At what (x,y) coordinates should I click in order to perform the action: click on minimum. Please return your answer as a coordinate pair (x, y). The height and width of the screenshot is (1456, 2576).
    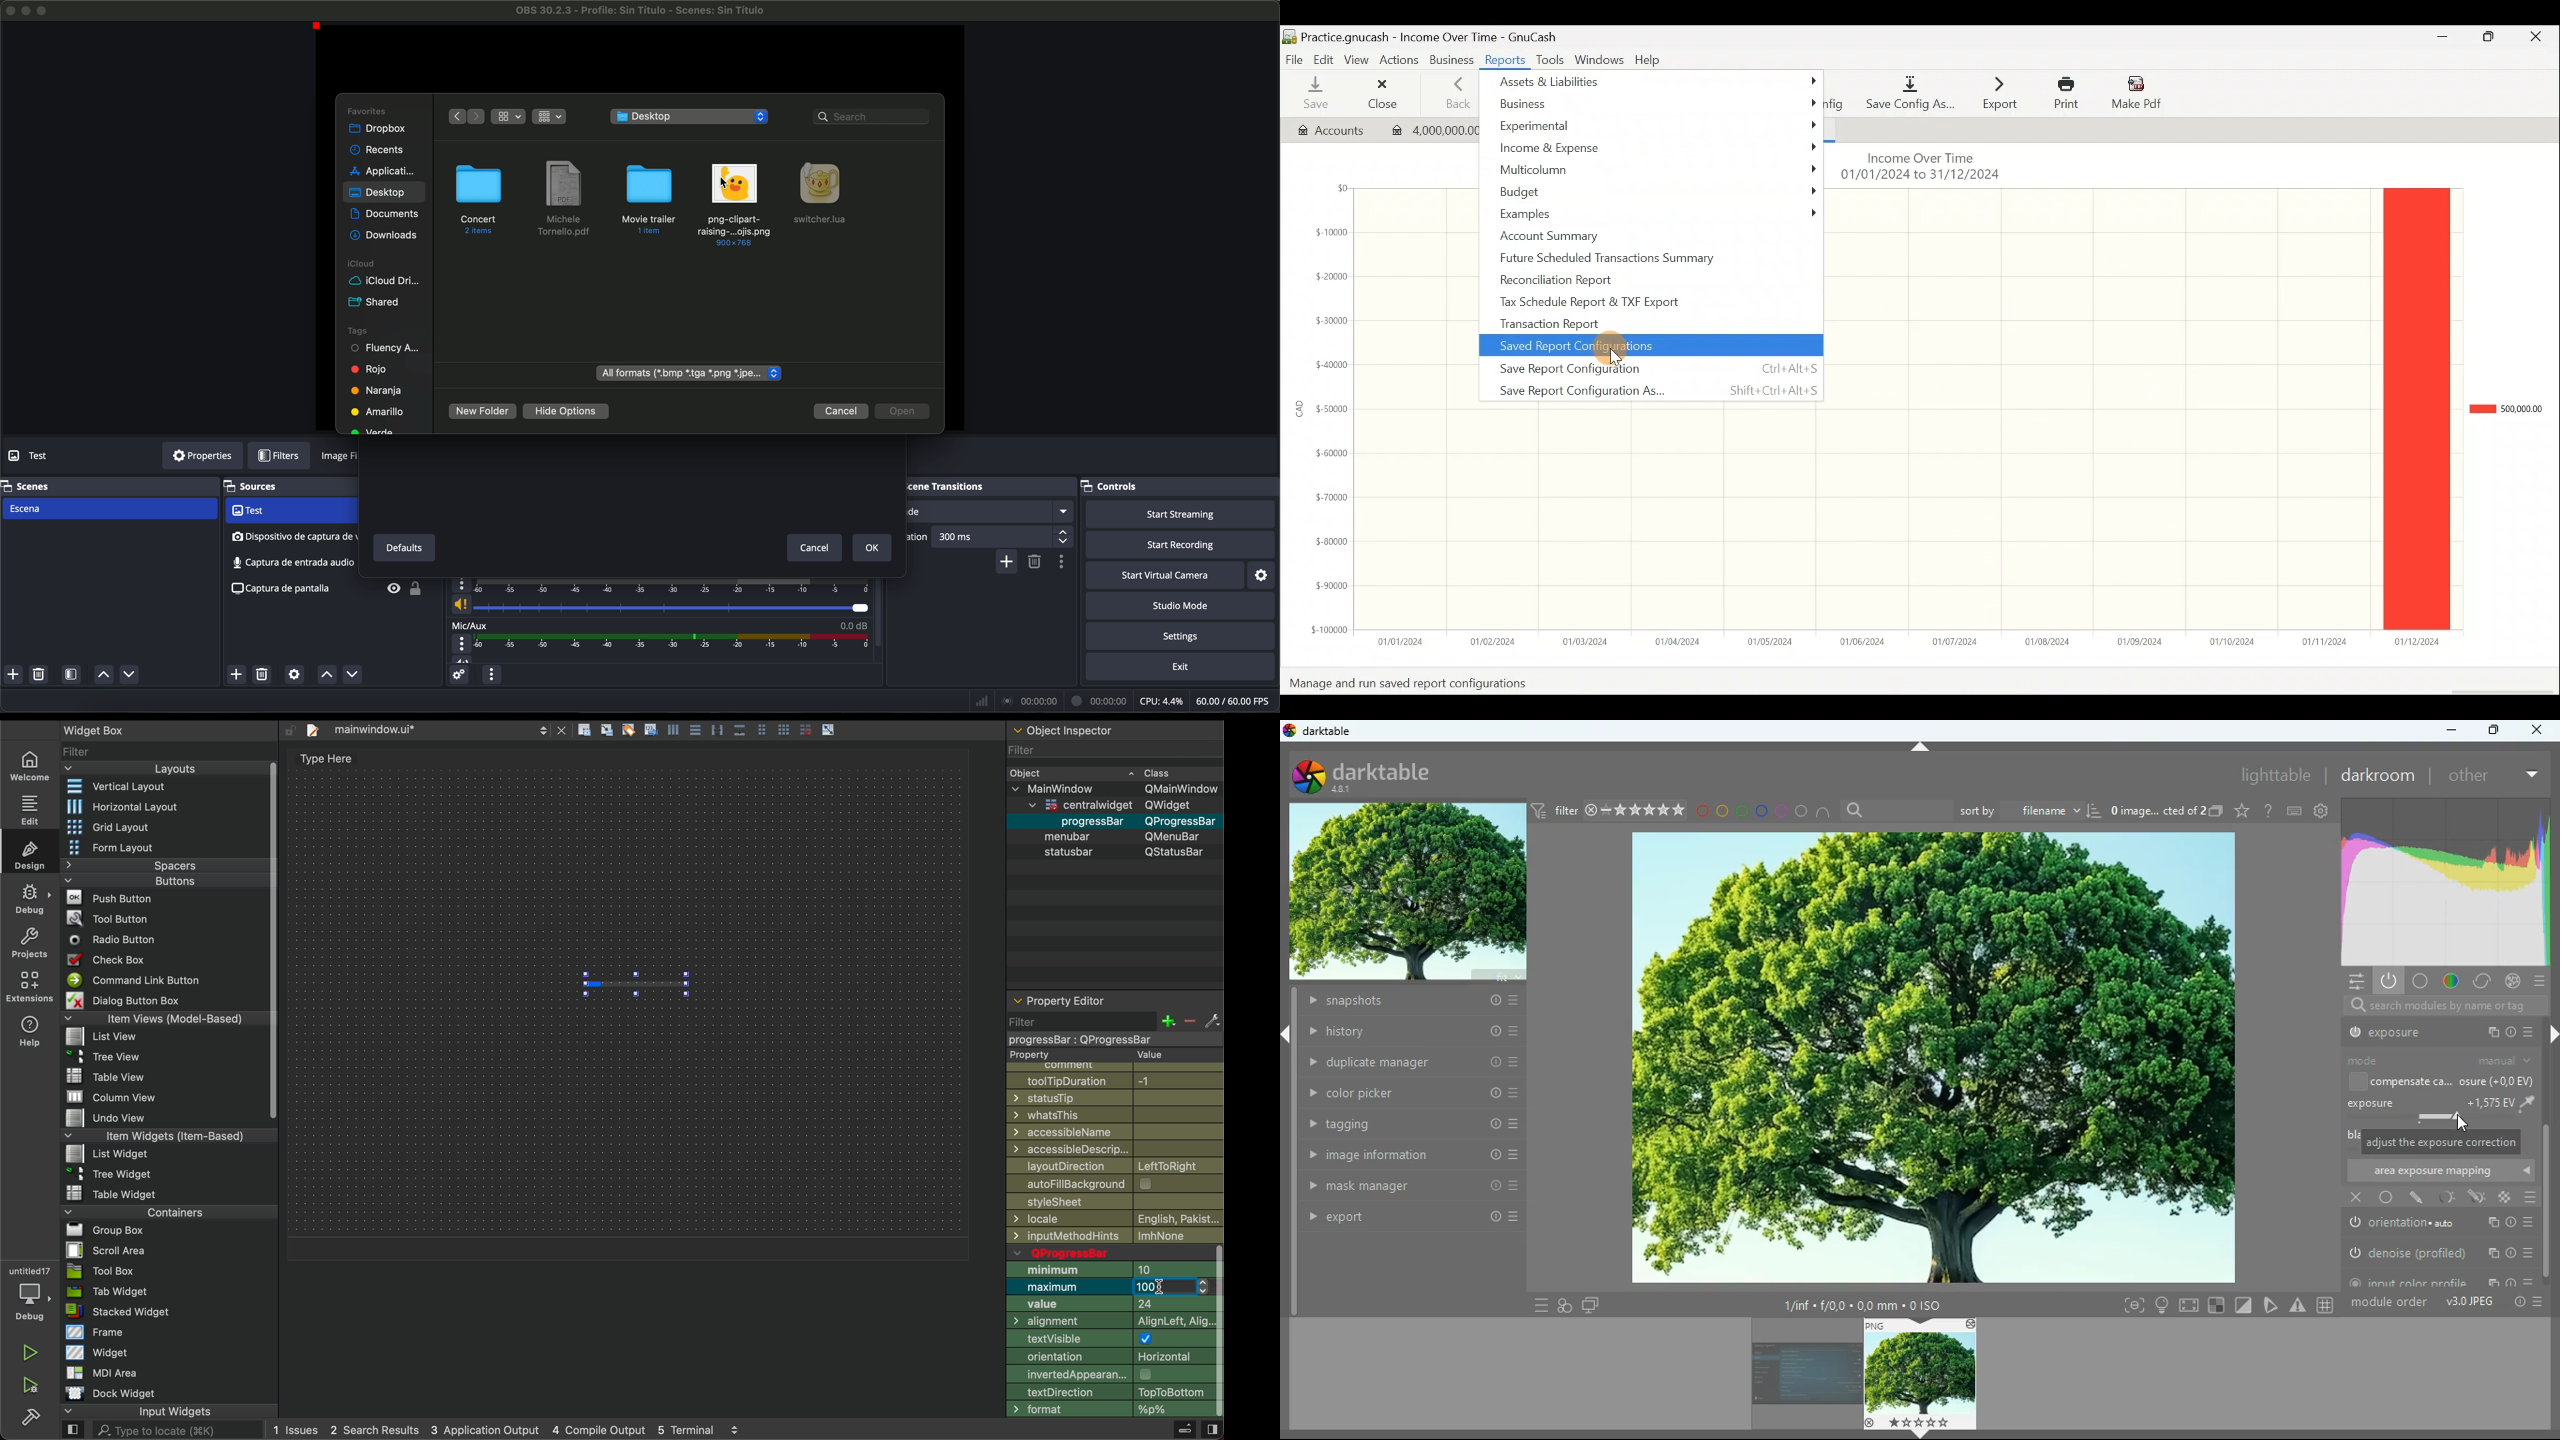
    Looking at the image, I should click on (1108, 1271).